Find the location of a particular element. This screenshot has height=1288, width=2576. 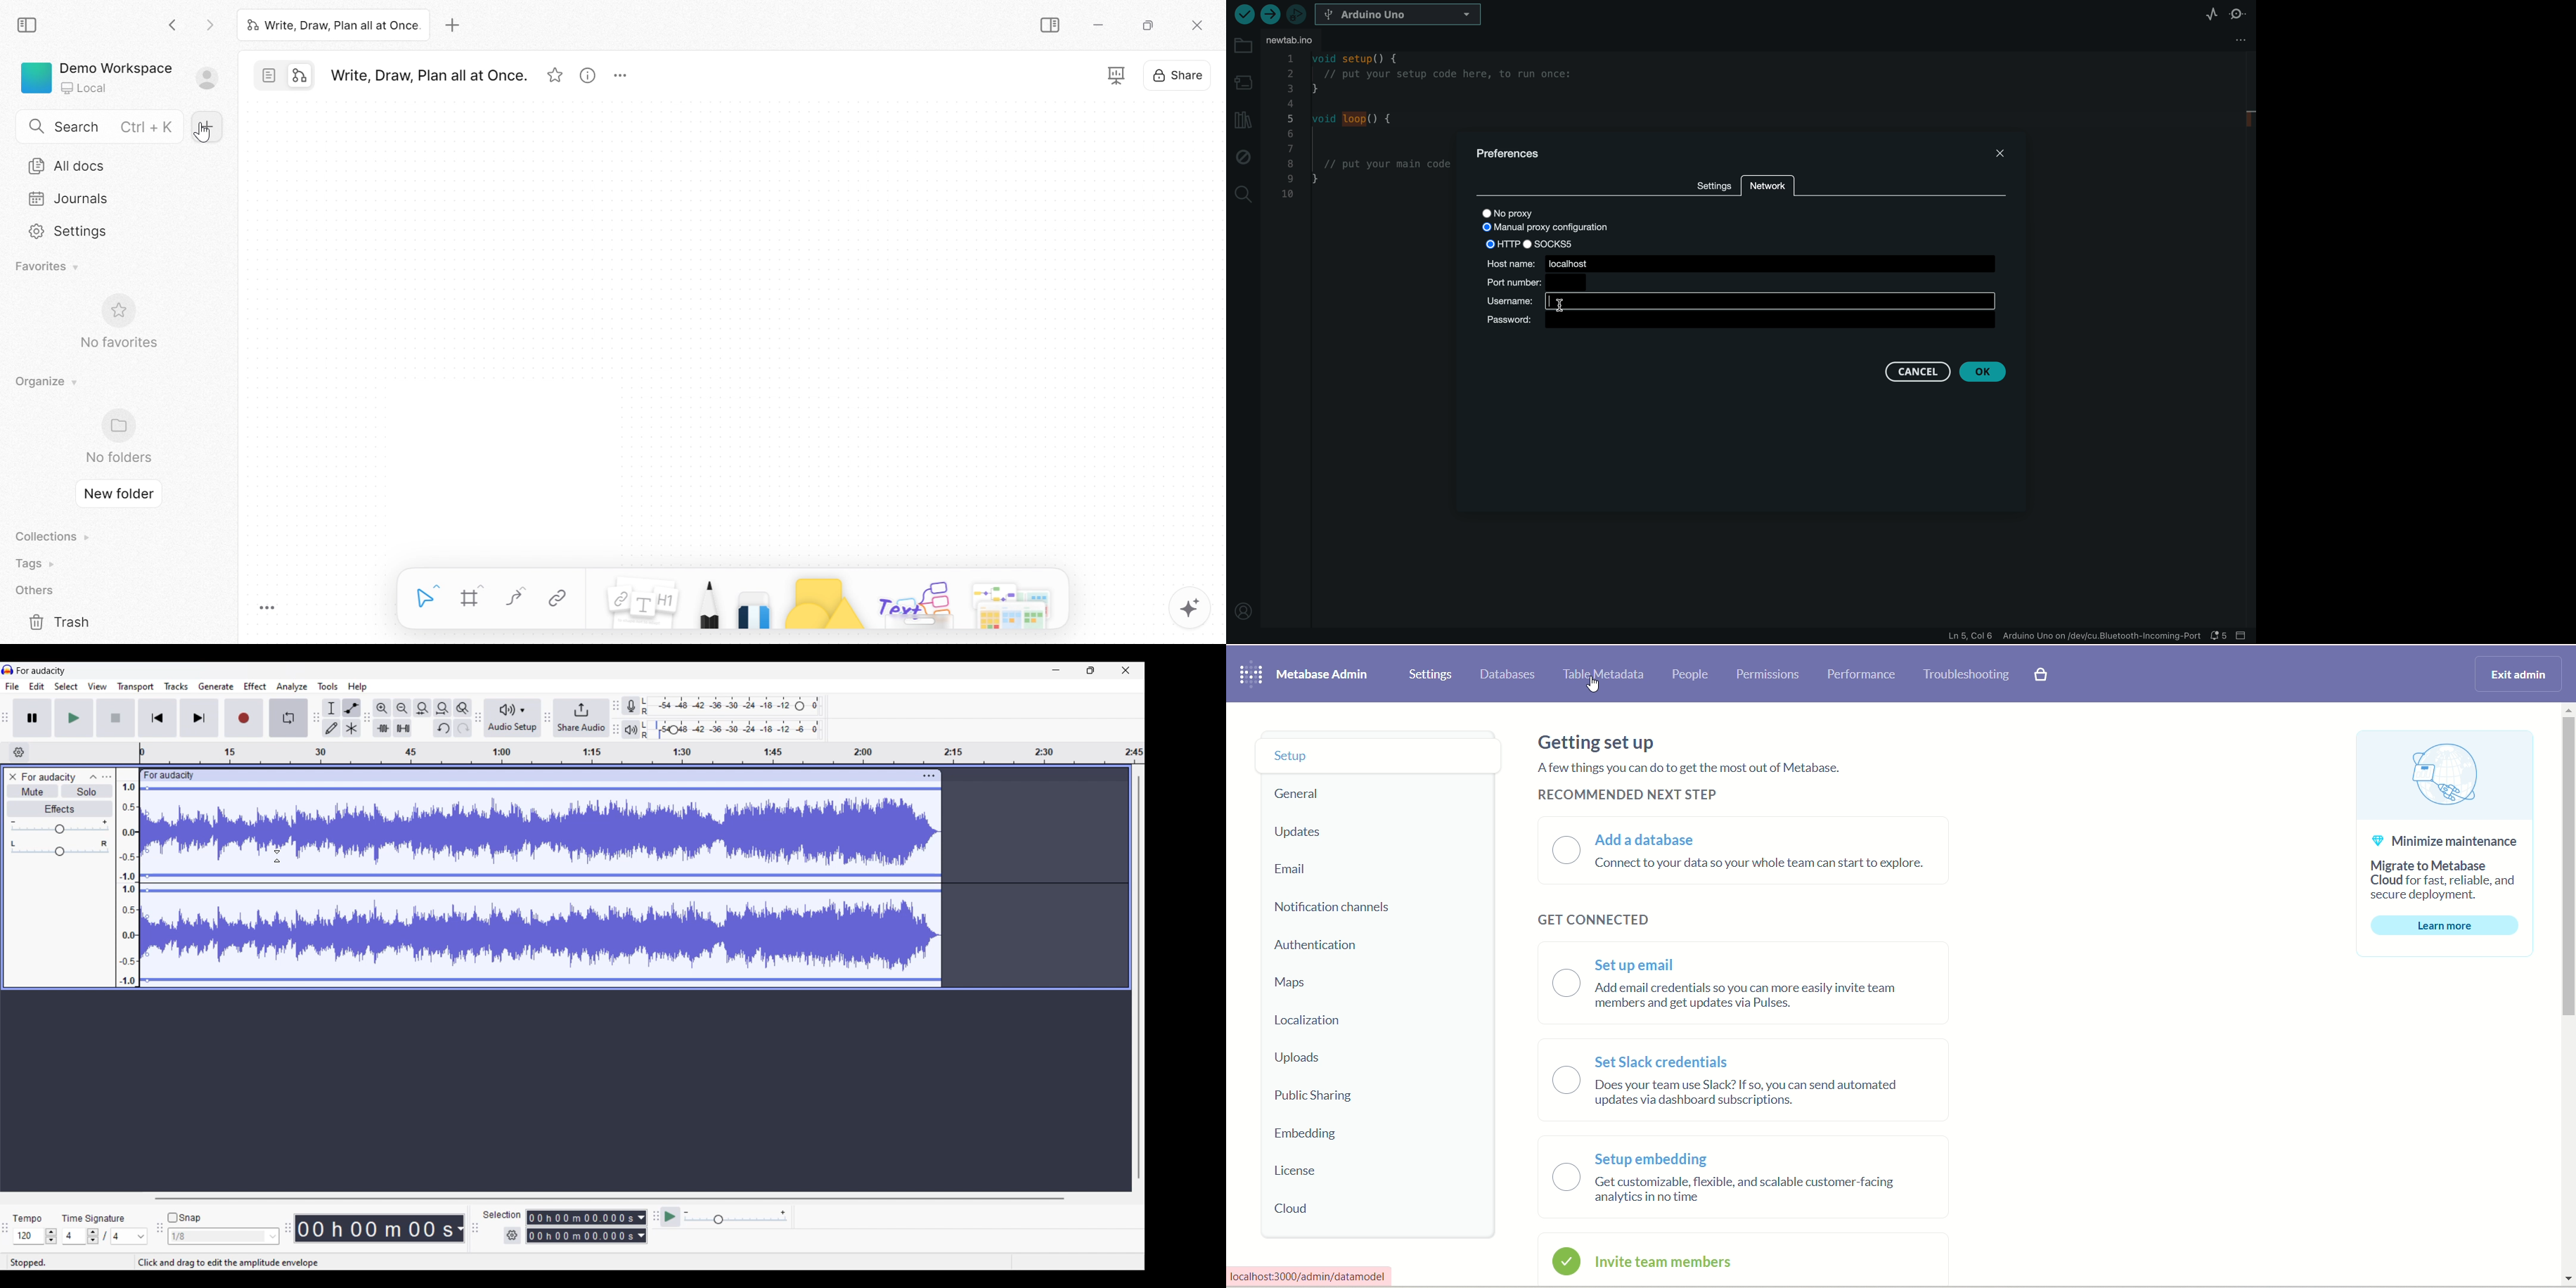

Pen is located at coordinates (709, 600).